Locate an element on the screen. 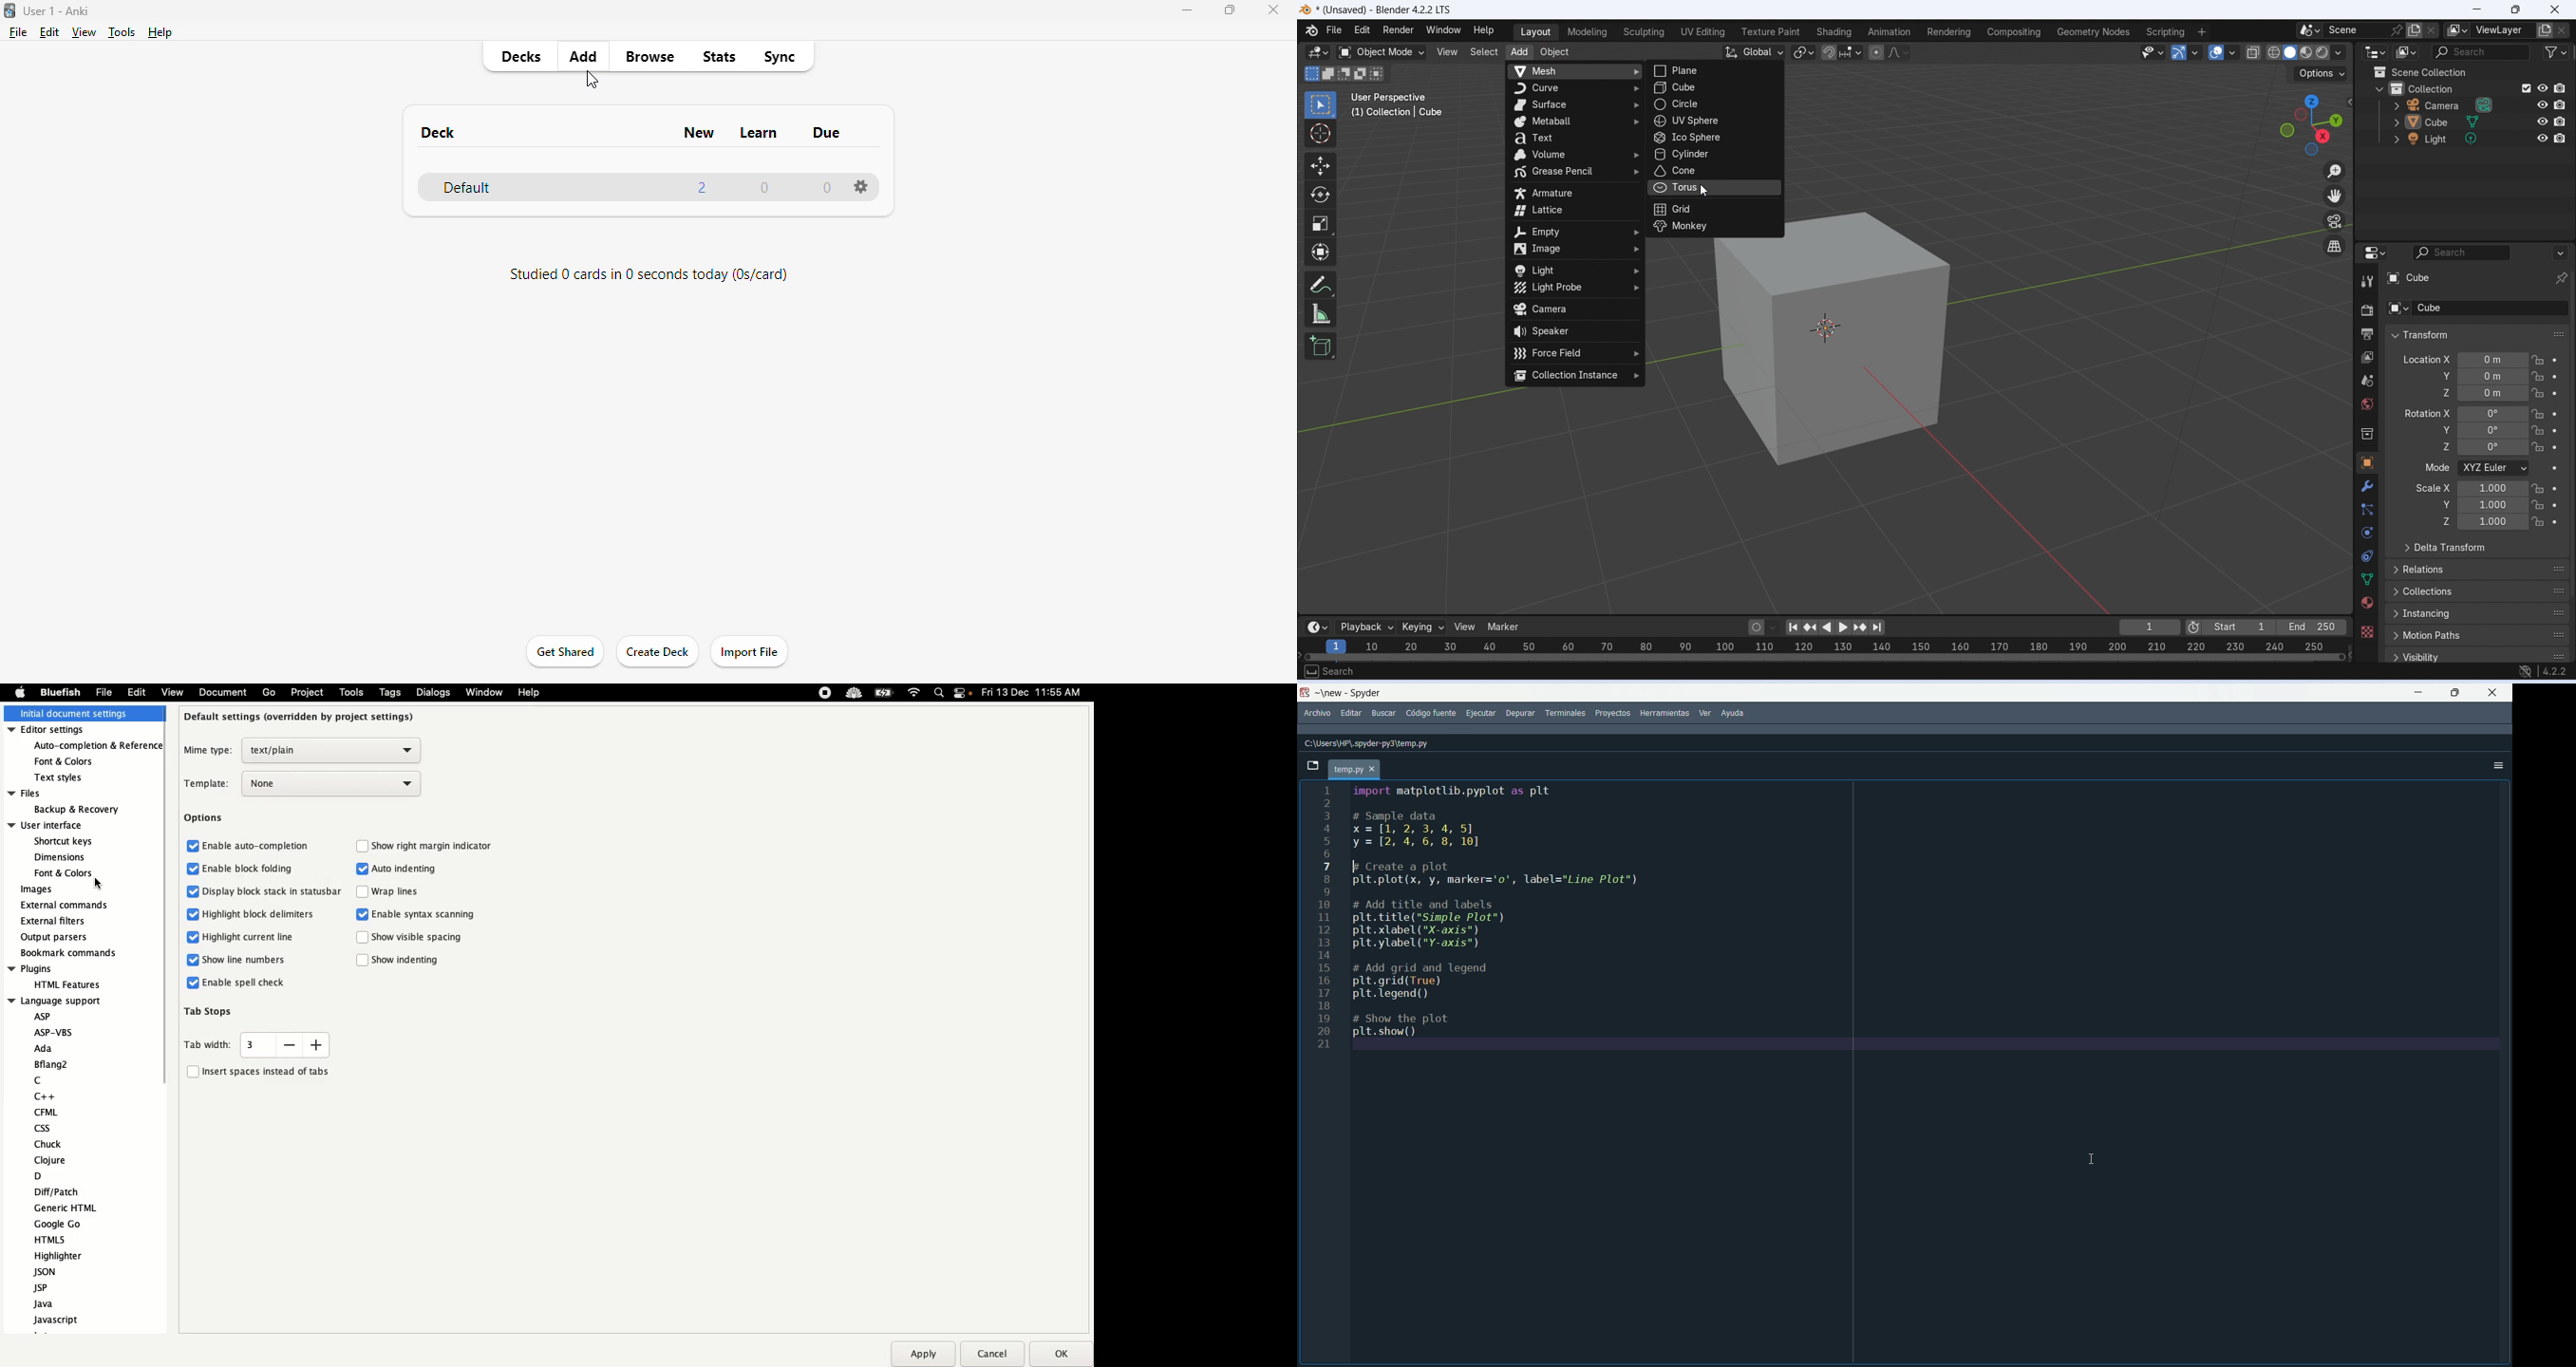  proyectos is located at coordinates (1613, 713).